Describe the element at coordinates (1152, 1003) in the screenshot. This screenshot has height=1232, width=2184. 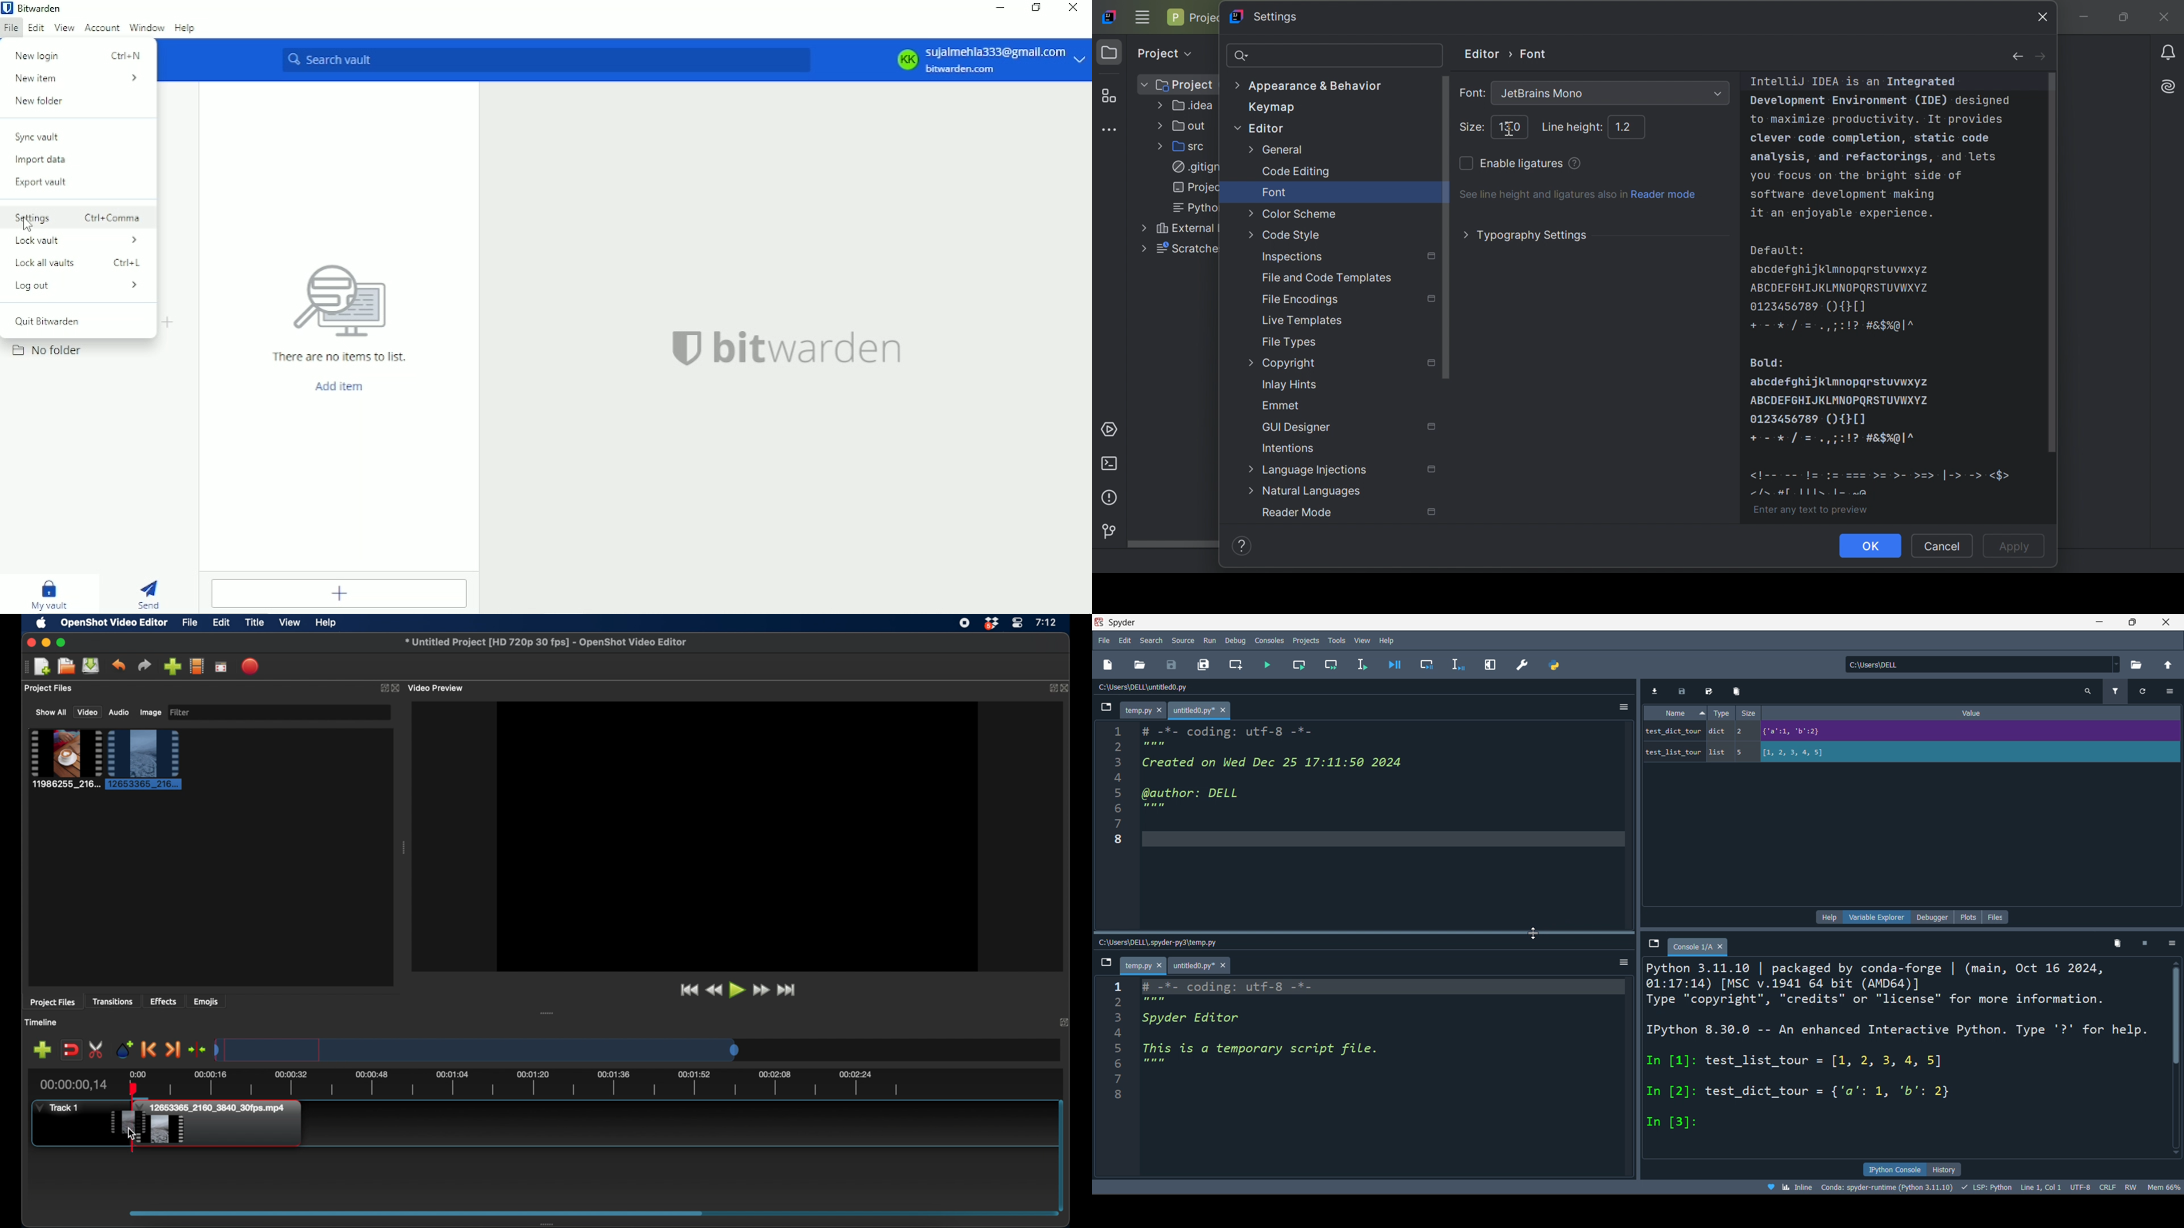
I see `2 Rp` at that location.